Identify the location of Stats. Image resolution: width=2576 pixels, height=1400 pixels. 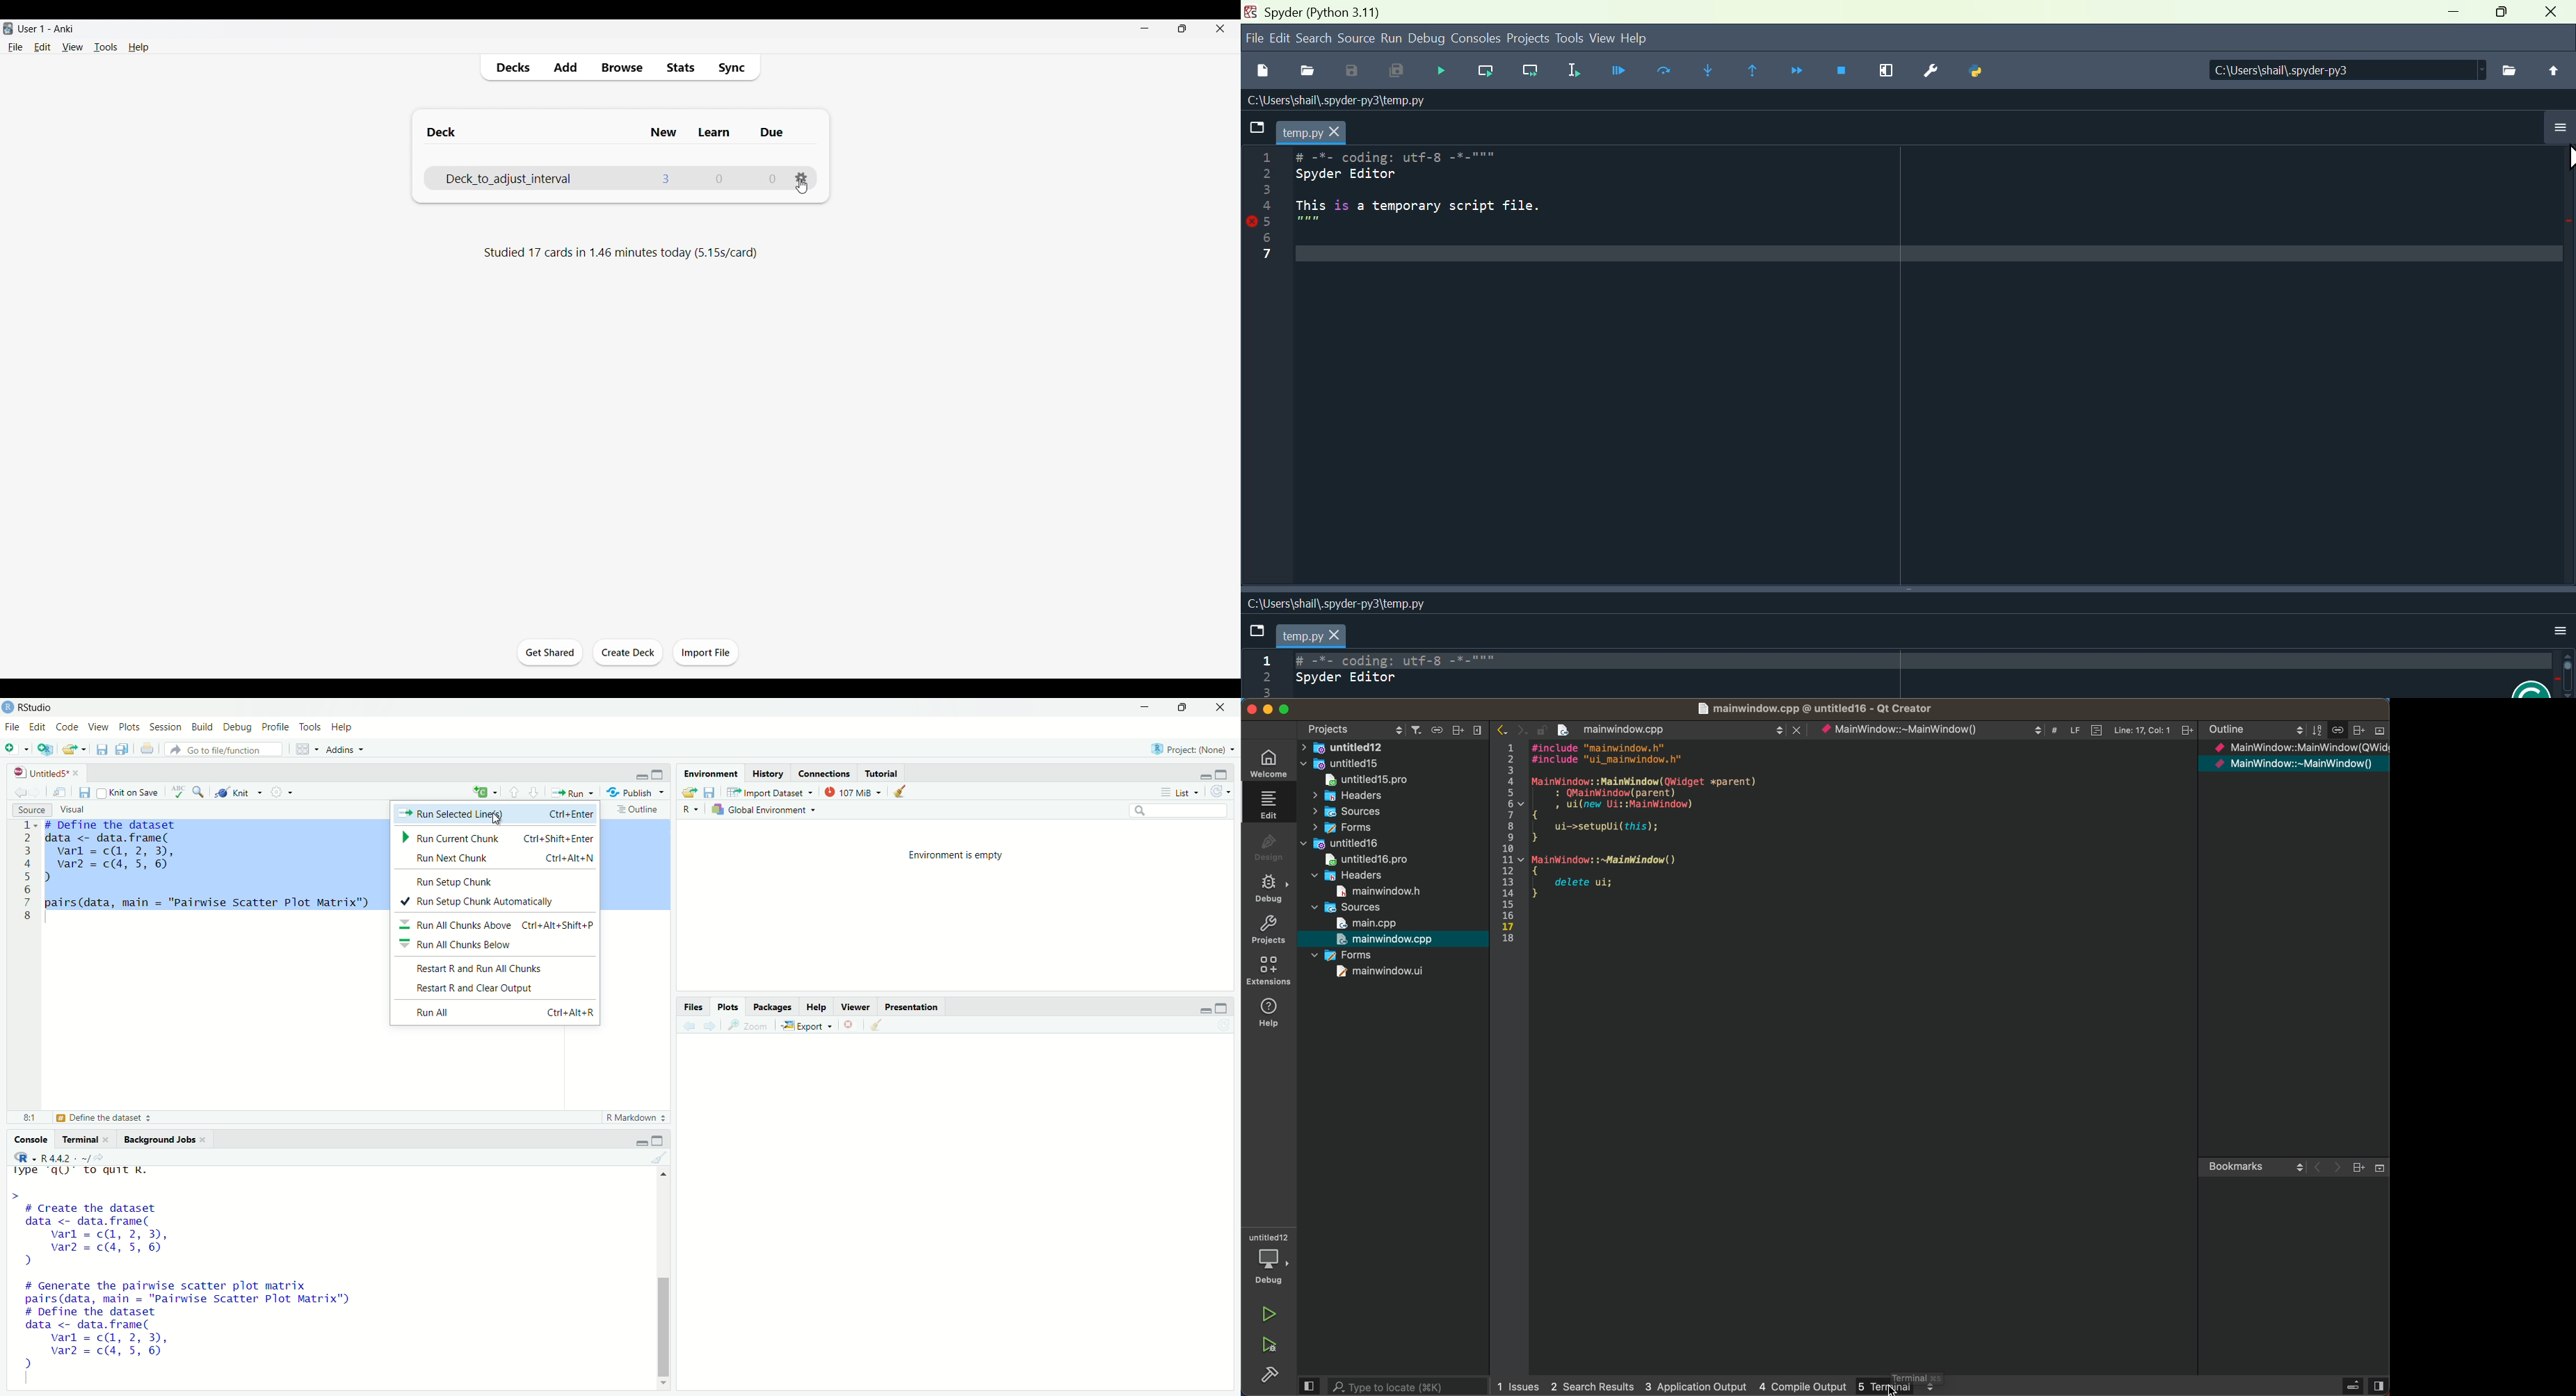
(681, 68).